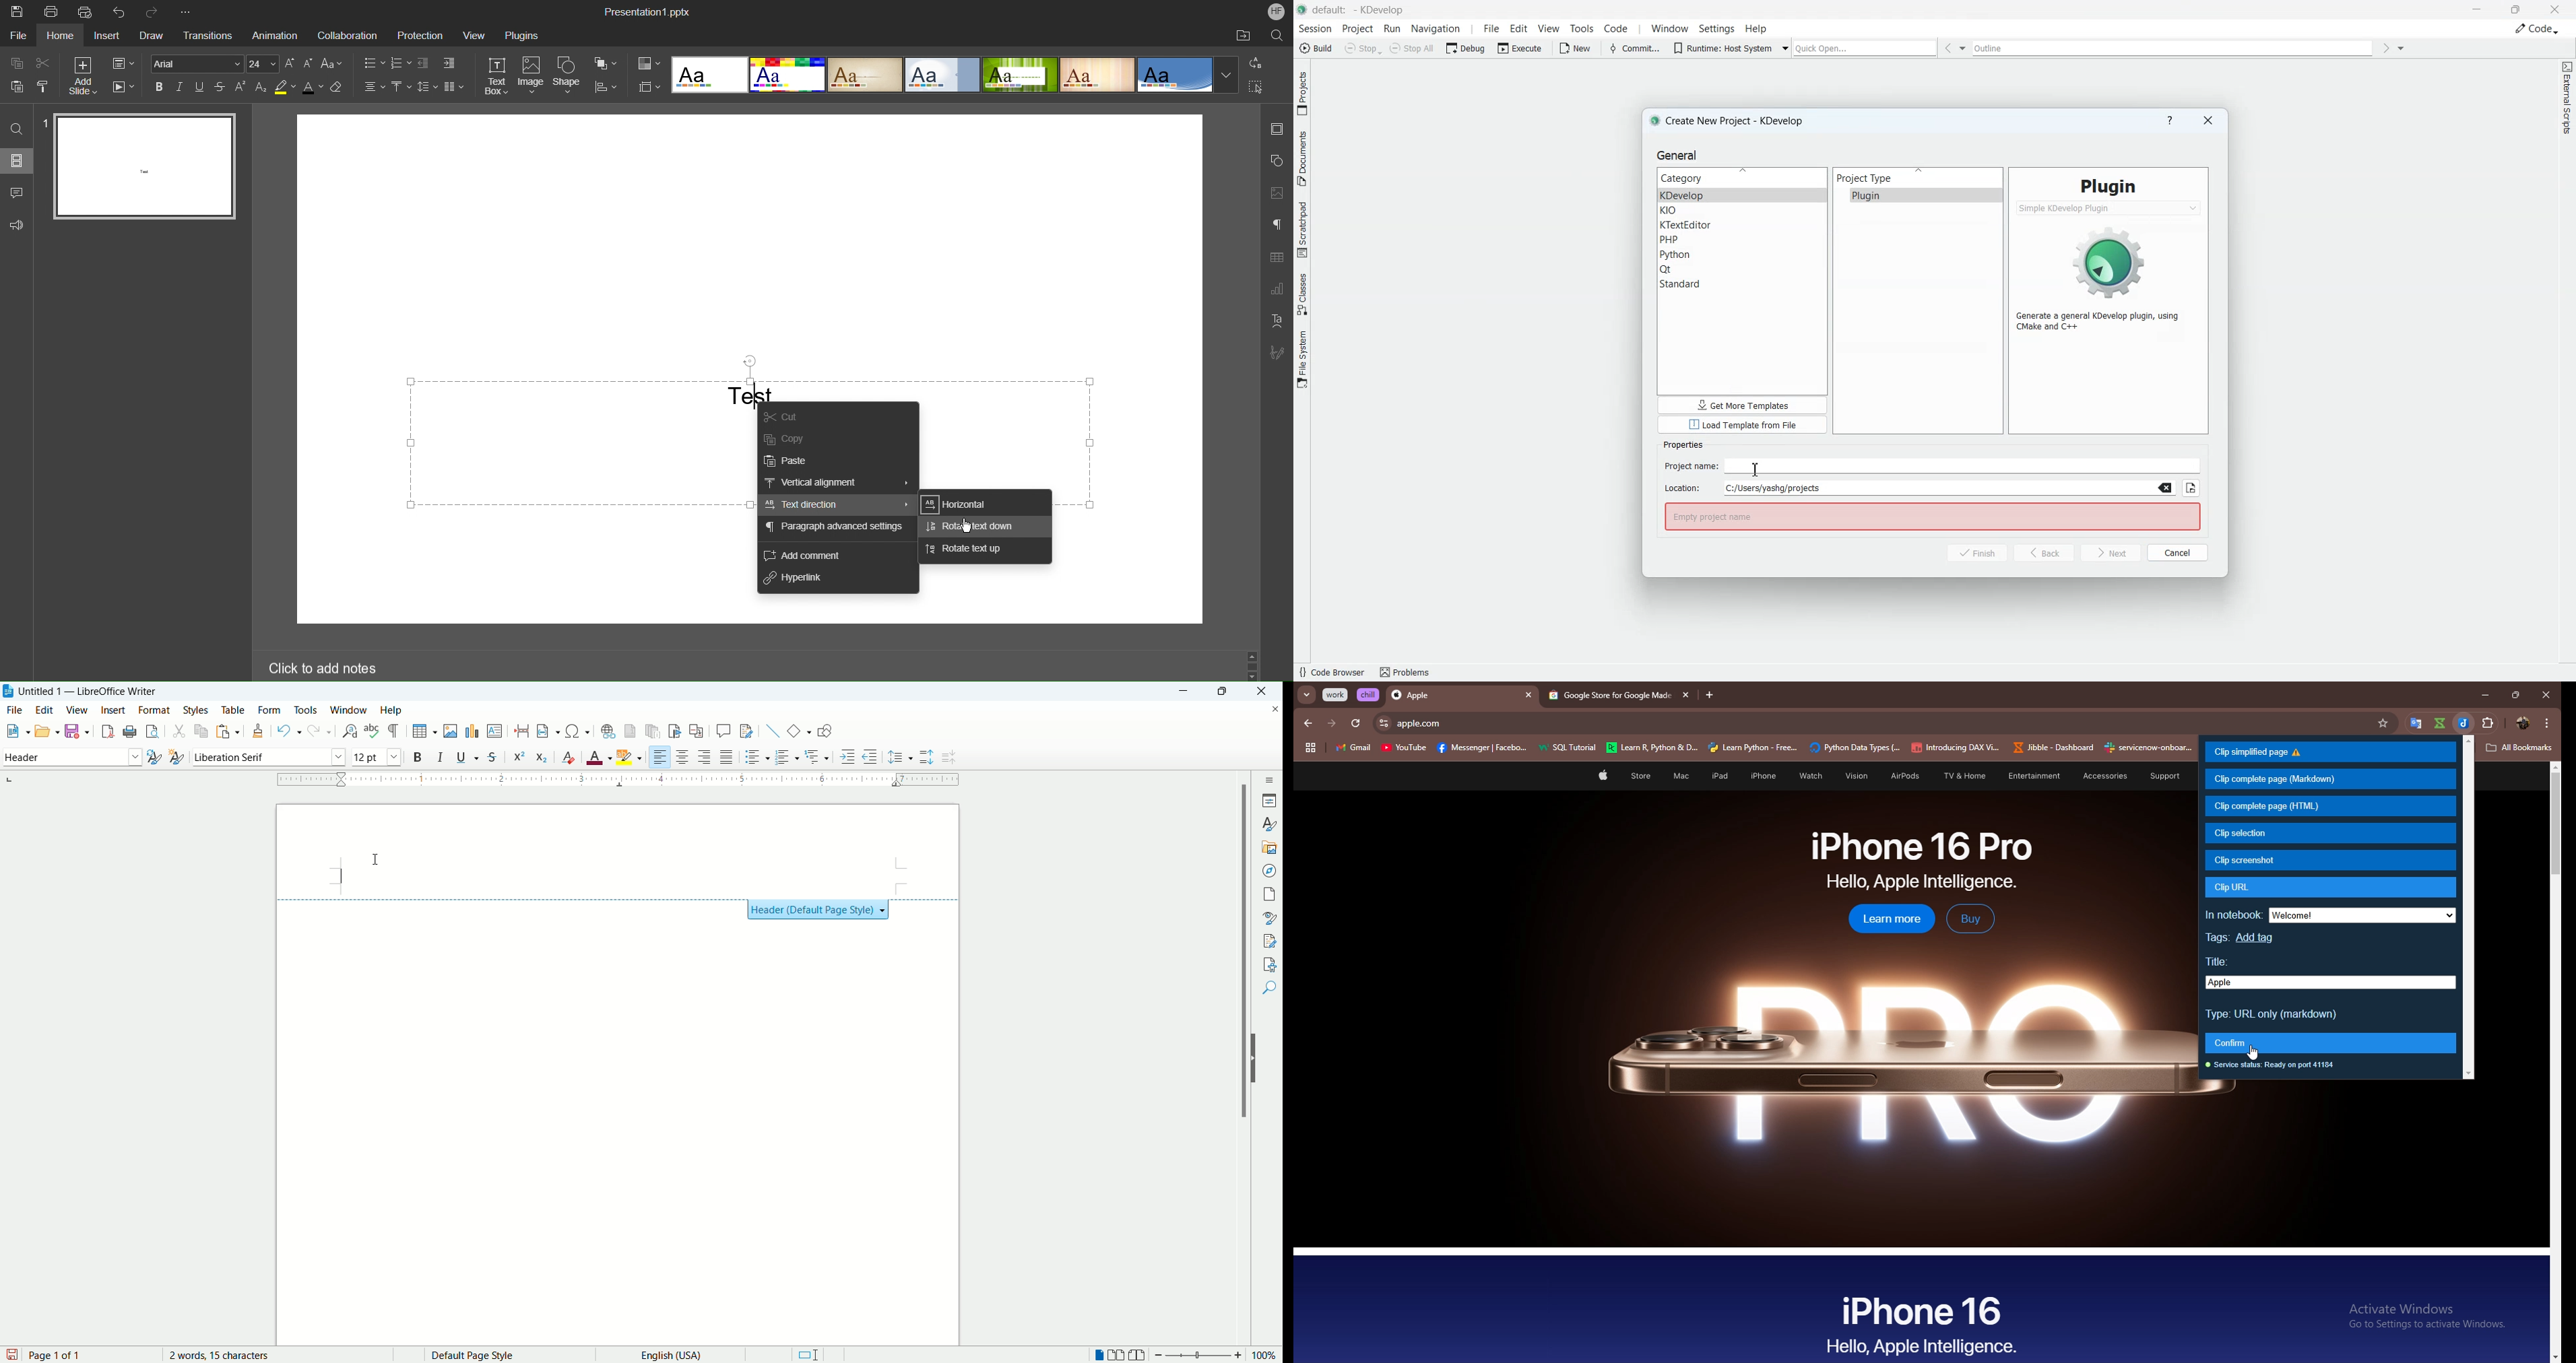  What do you see at coordinates (2389, 723) in the screenshot?
I see `favorites` at bounding box center [2389, 723].